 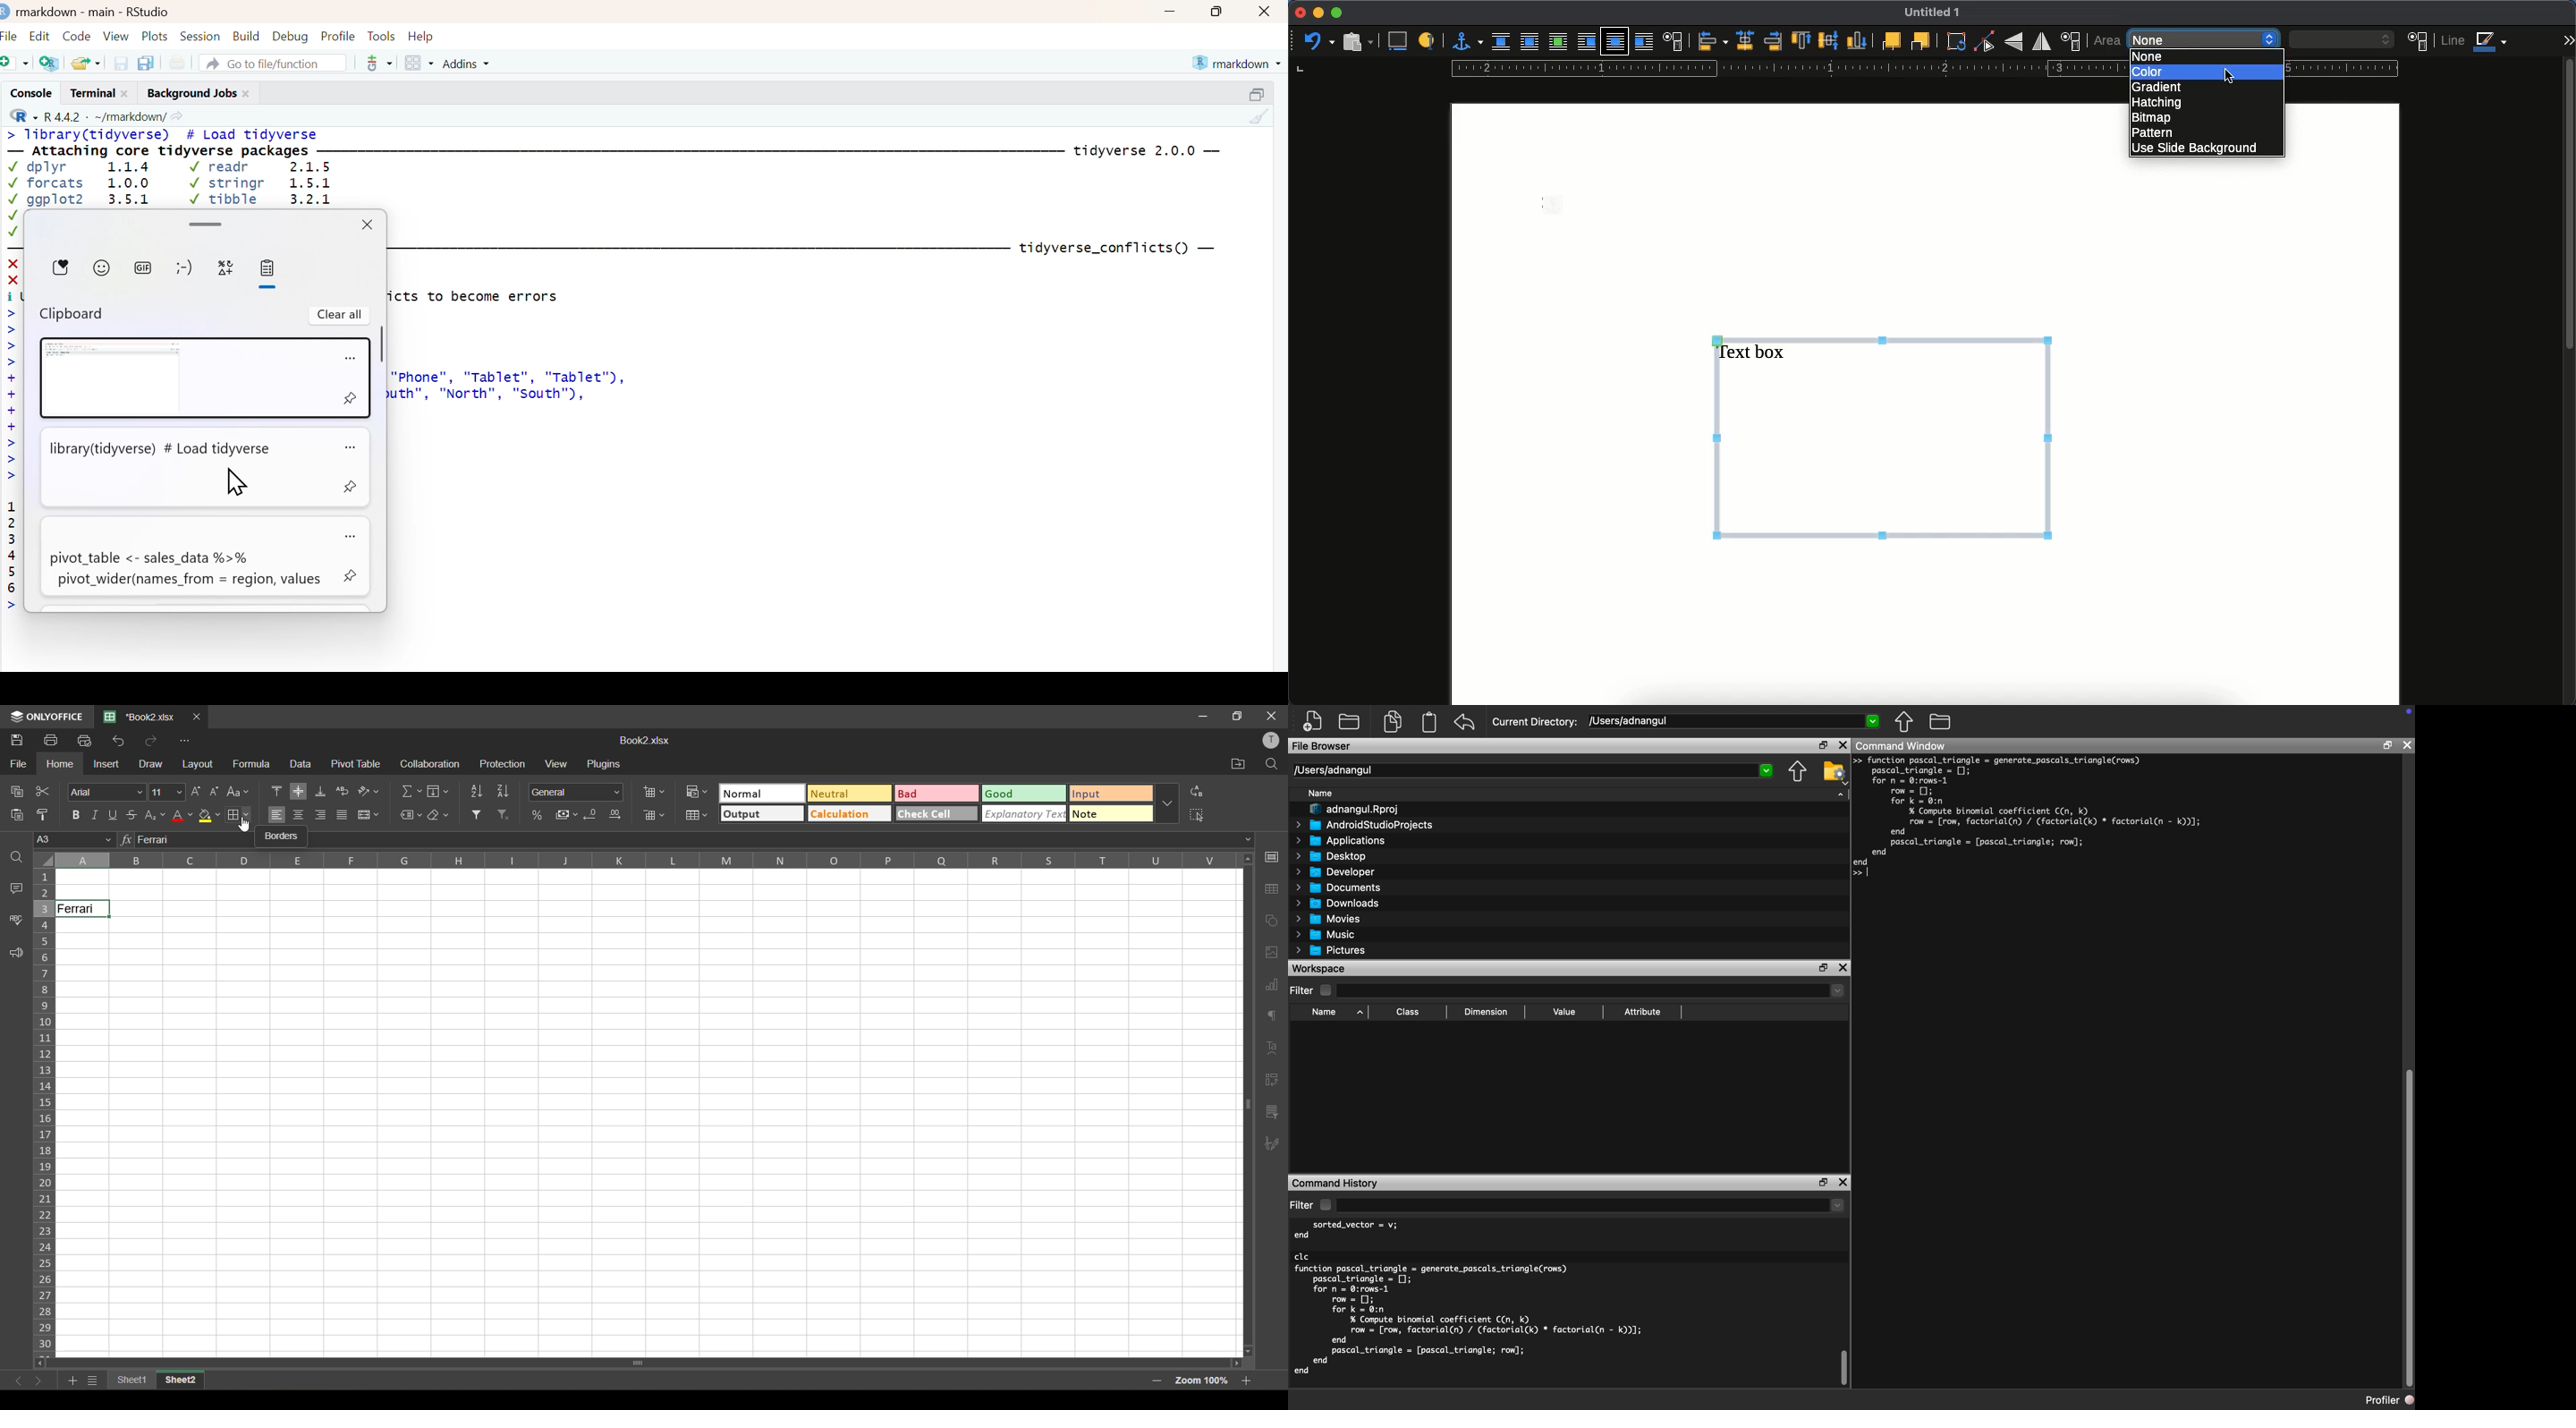 I want to click on Desktop, so click(x=1332, y=857).